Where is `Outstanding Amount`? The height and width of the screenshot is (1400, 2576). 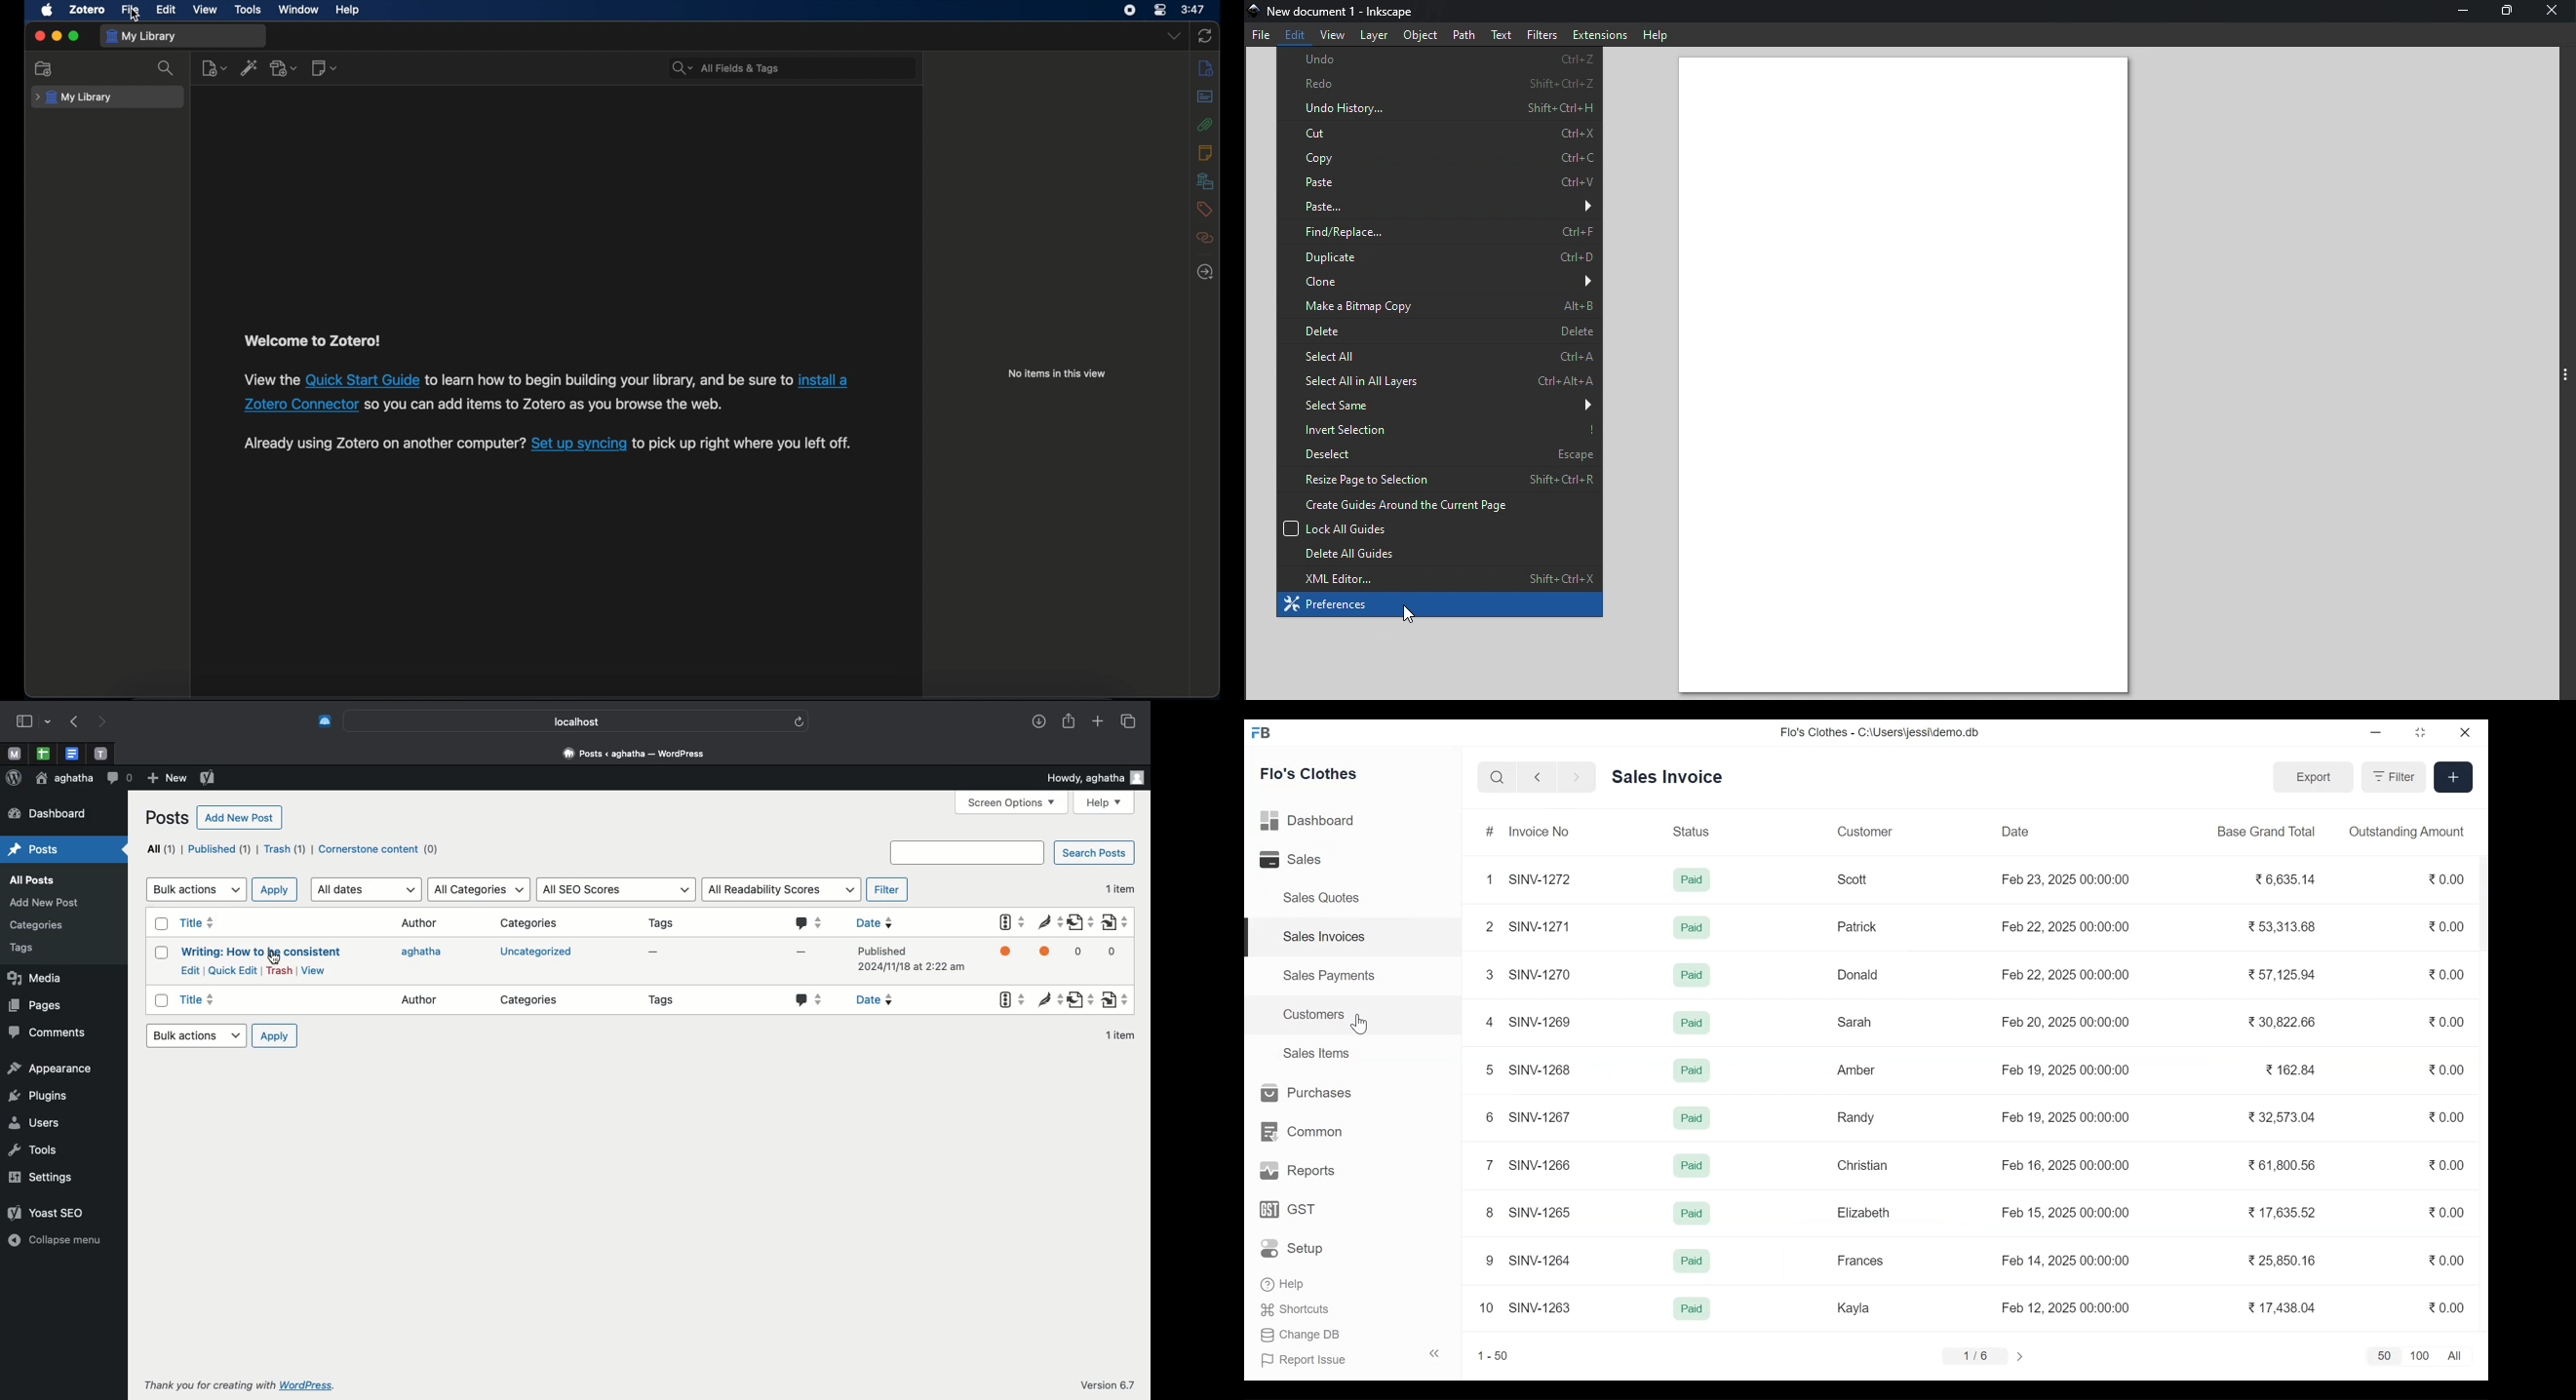 Outstanding Amount is located at coordinates (2408, 831).